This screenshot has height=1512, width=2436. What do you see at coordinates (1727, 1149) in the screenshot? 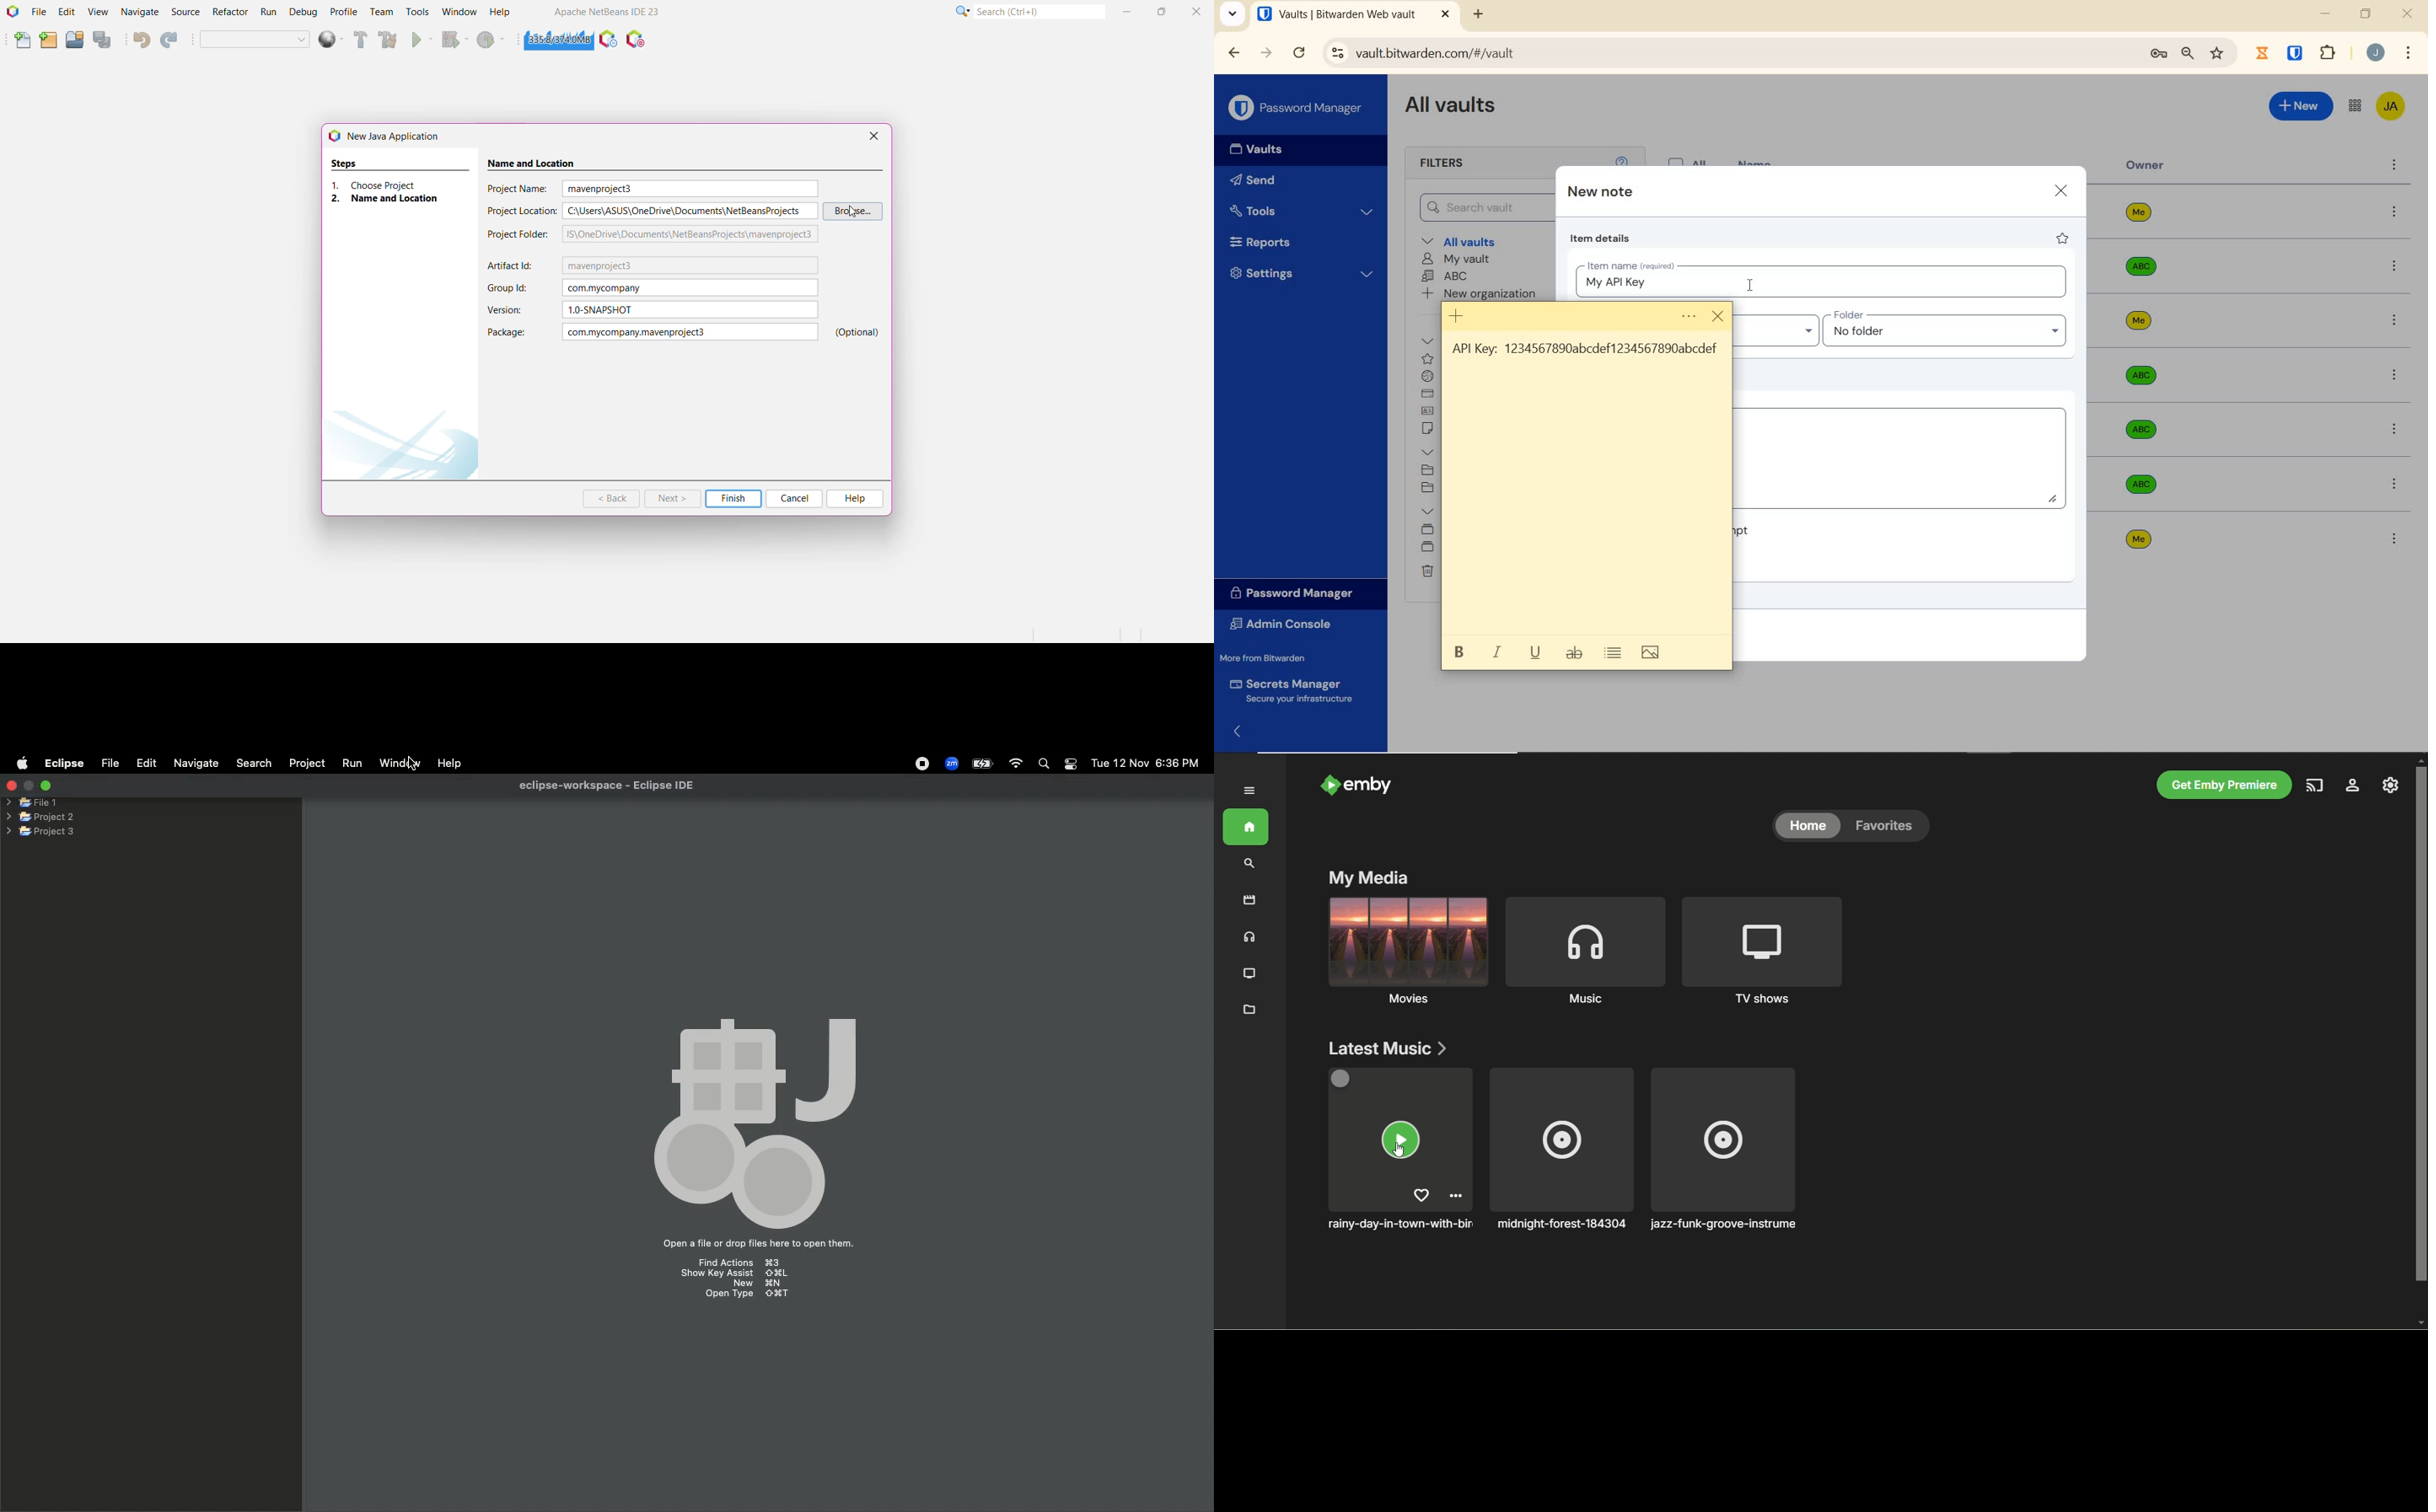
I see `jazz-funk-groove-instrument` at bounding box center [1727, 1149].